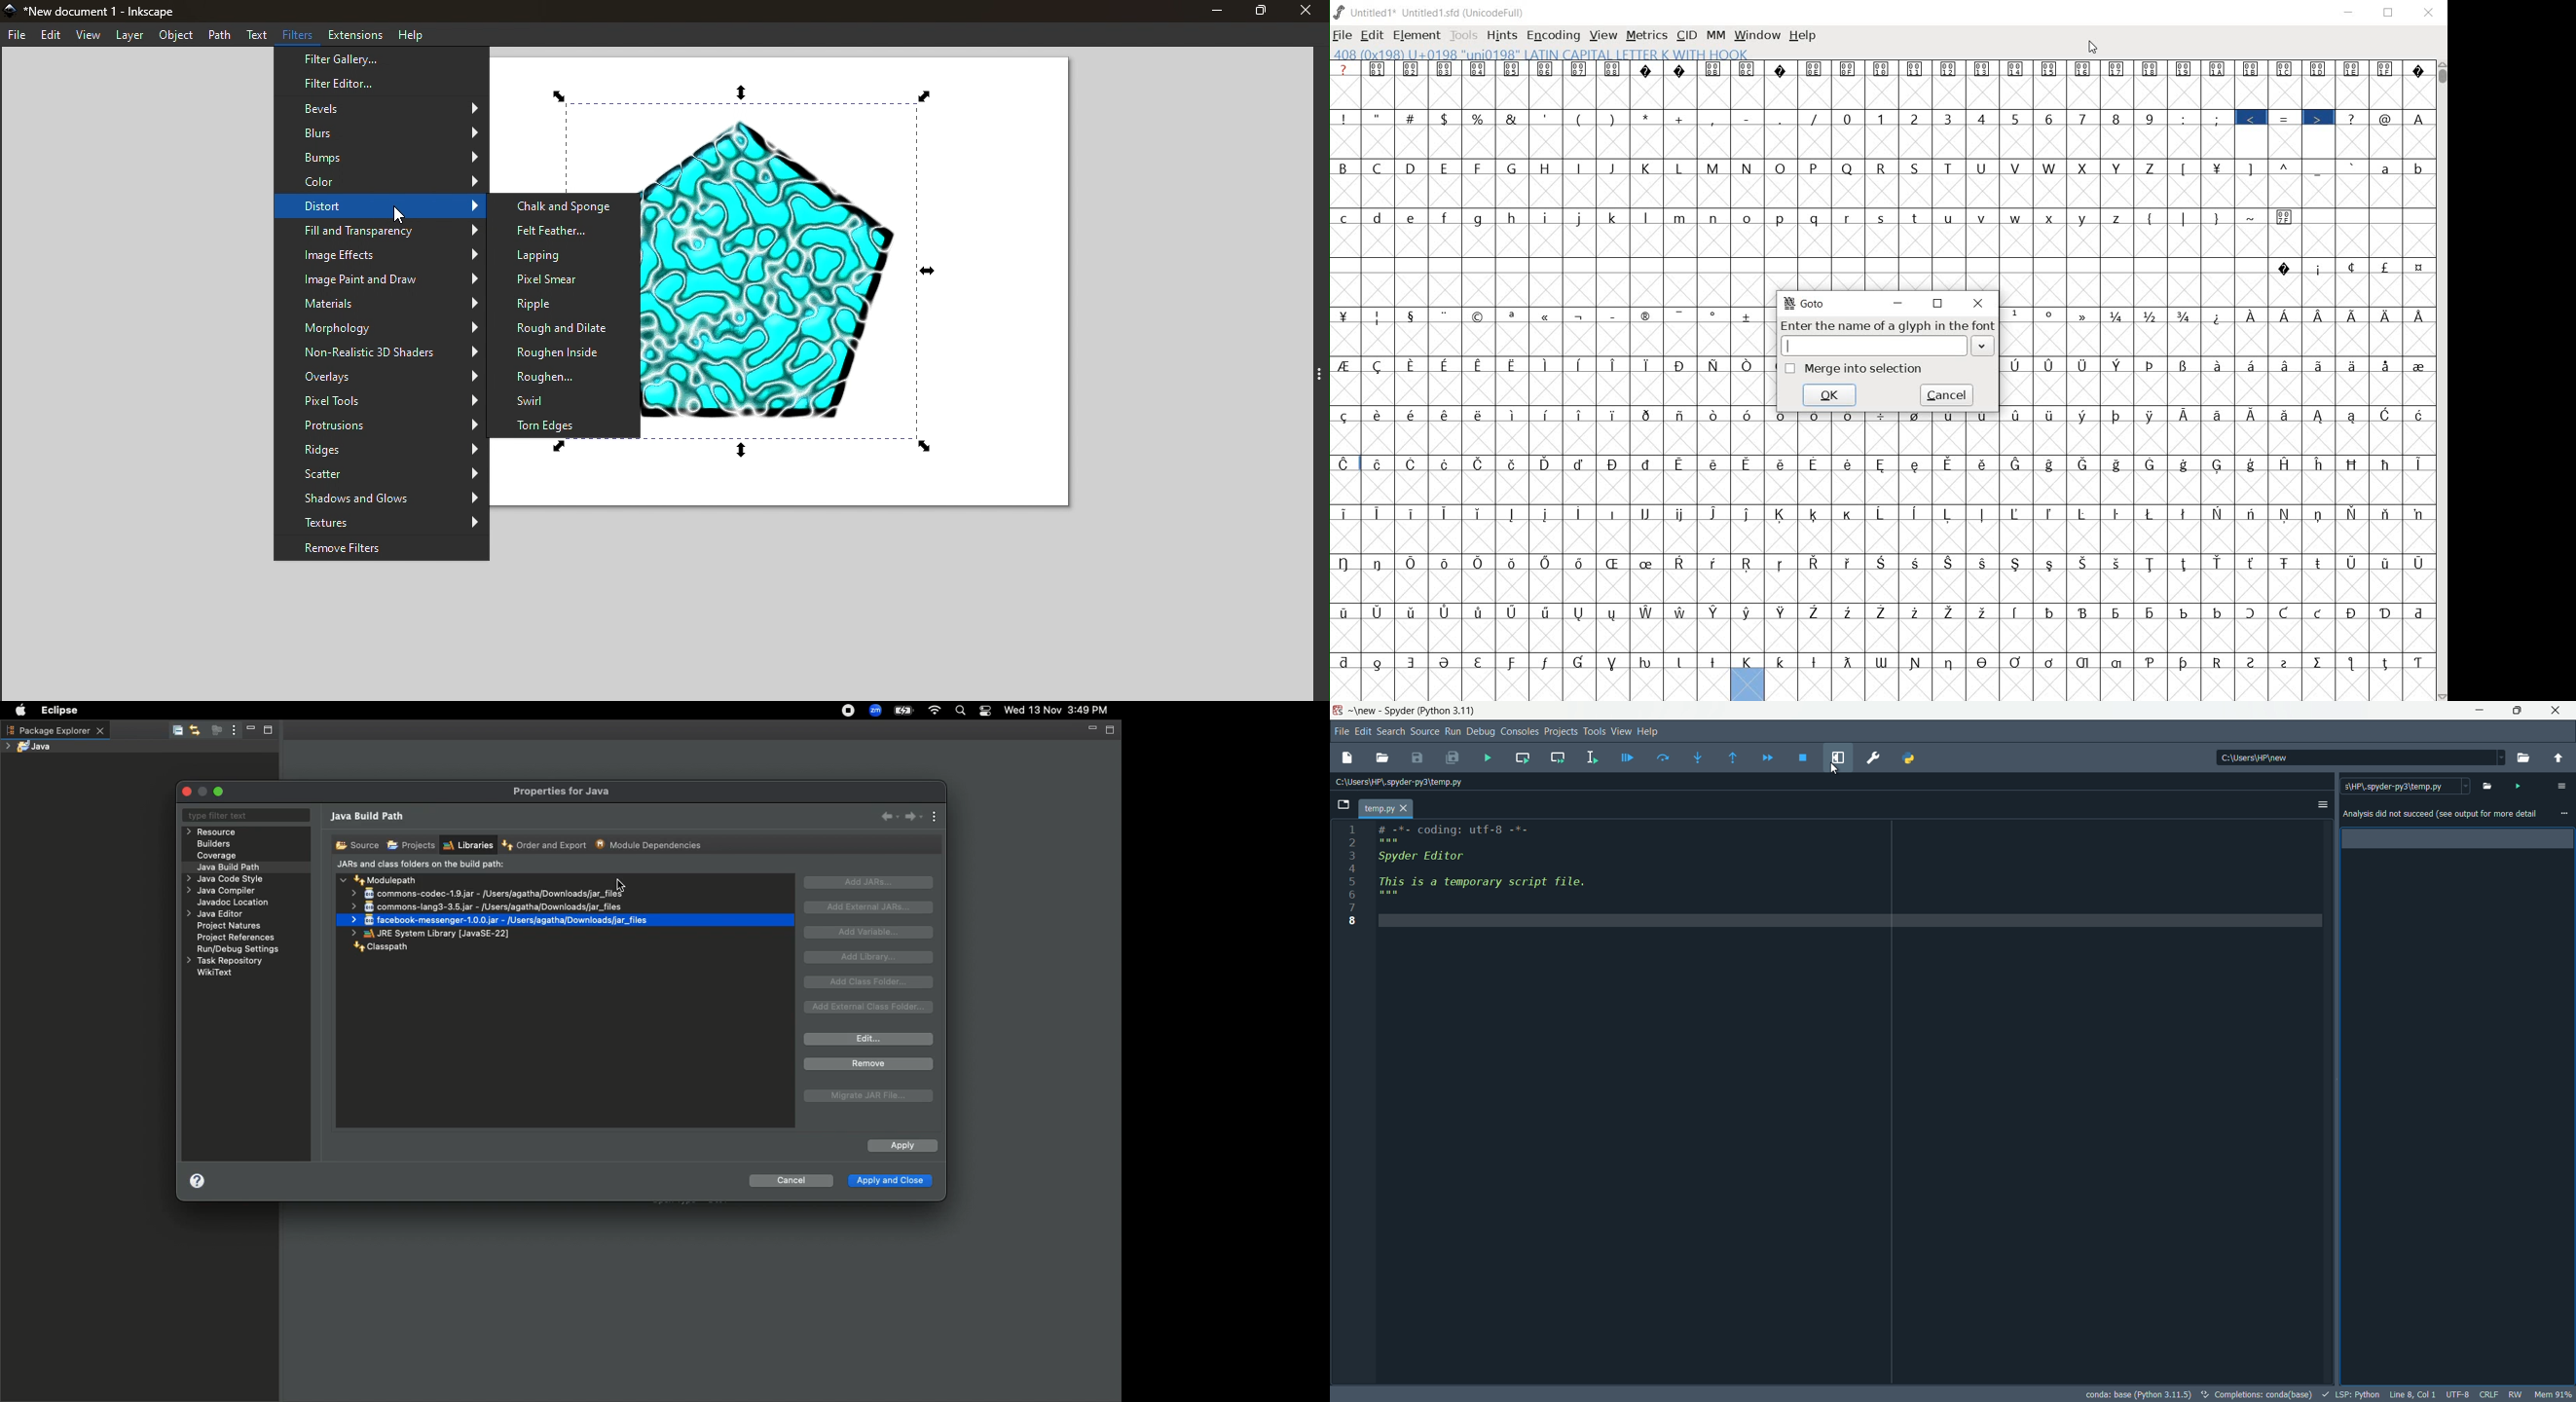 This screenshot has height=1428, width=2576. What do you see at coordinates (1453, 758) in the screenshot?
I see `save all files` at bounding box center [1453, 758].